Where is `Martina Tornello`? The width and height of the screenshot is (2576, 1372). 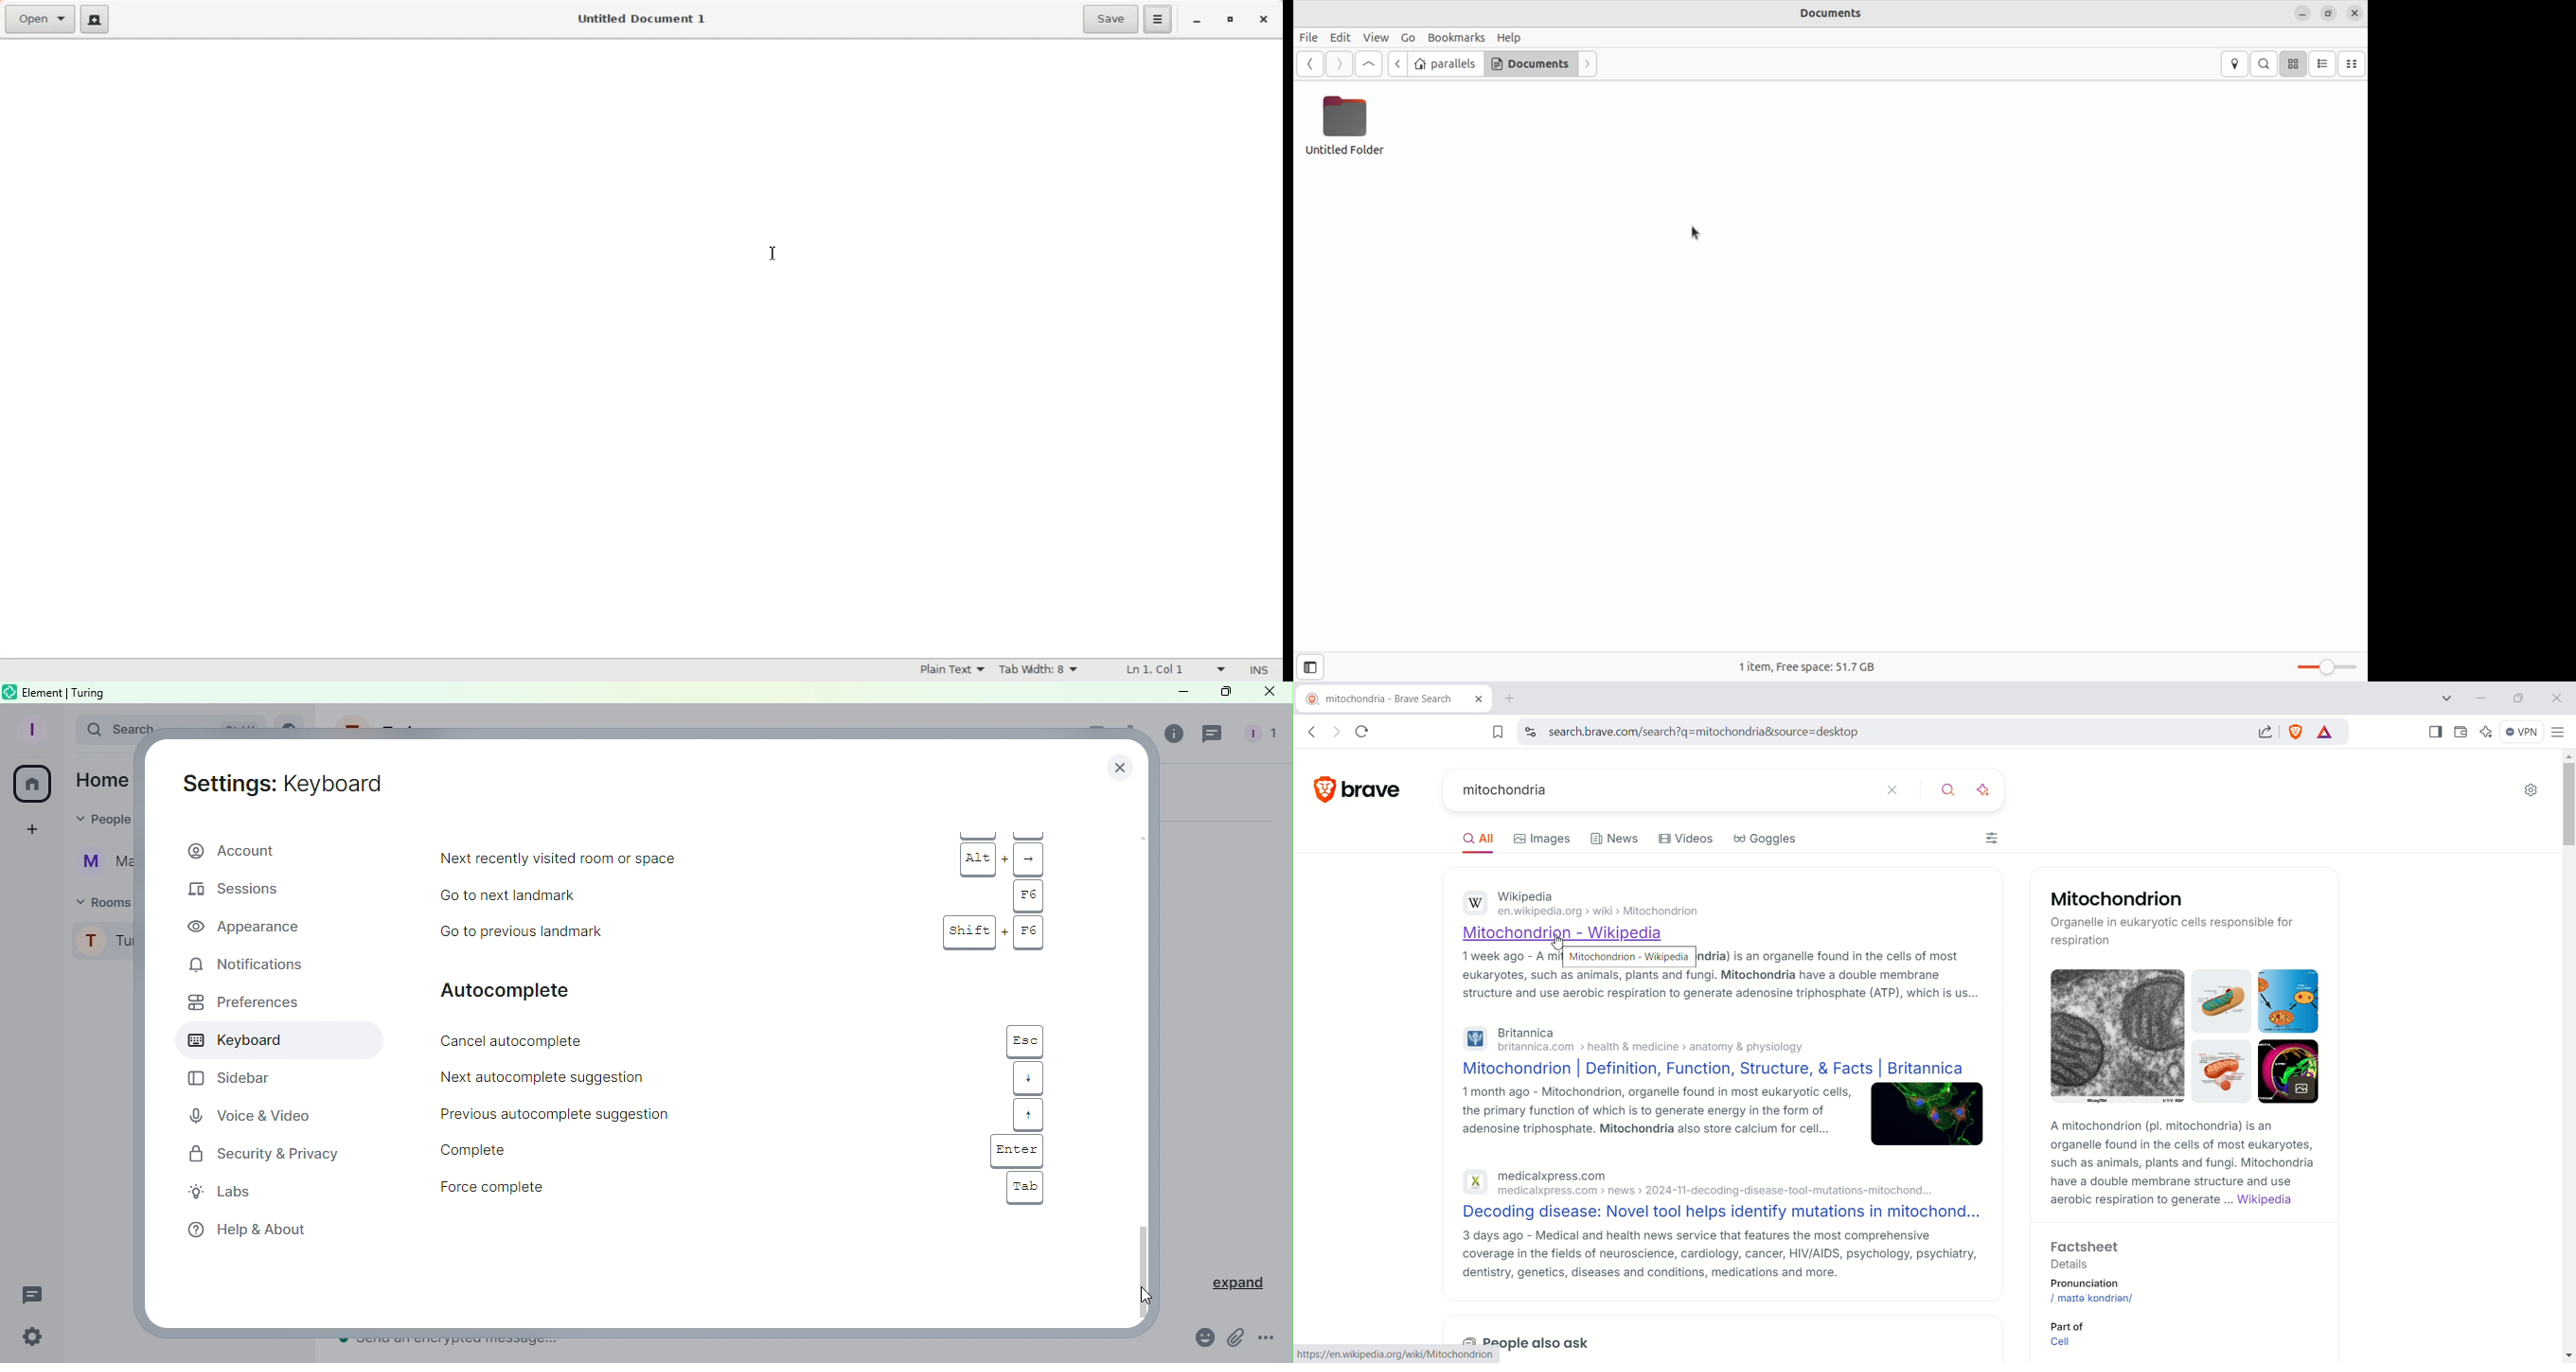 Martina Tornello is located at coordinates (98, 863).